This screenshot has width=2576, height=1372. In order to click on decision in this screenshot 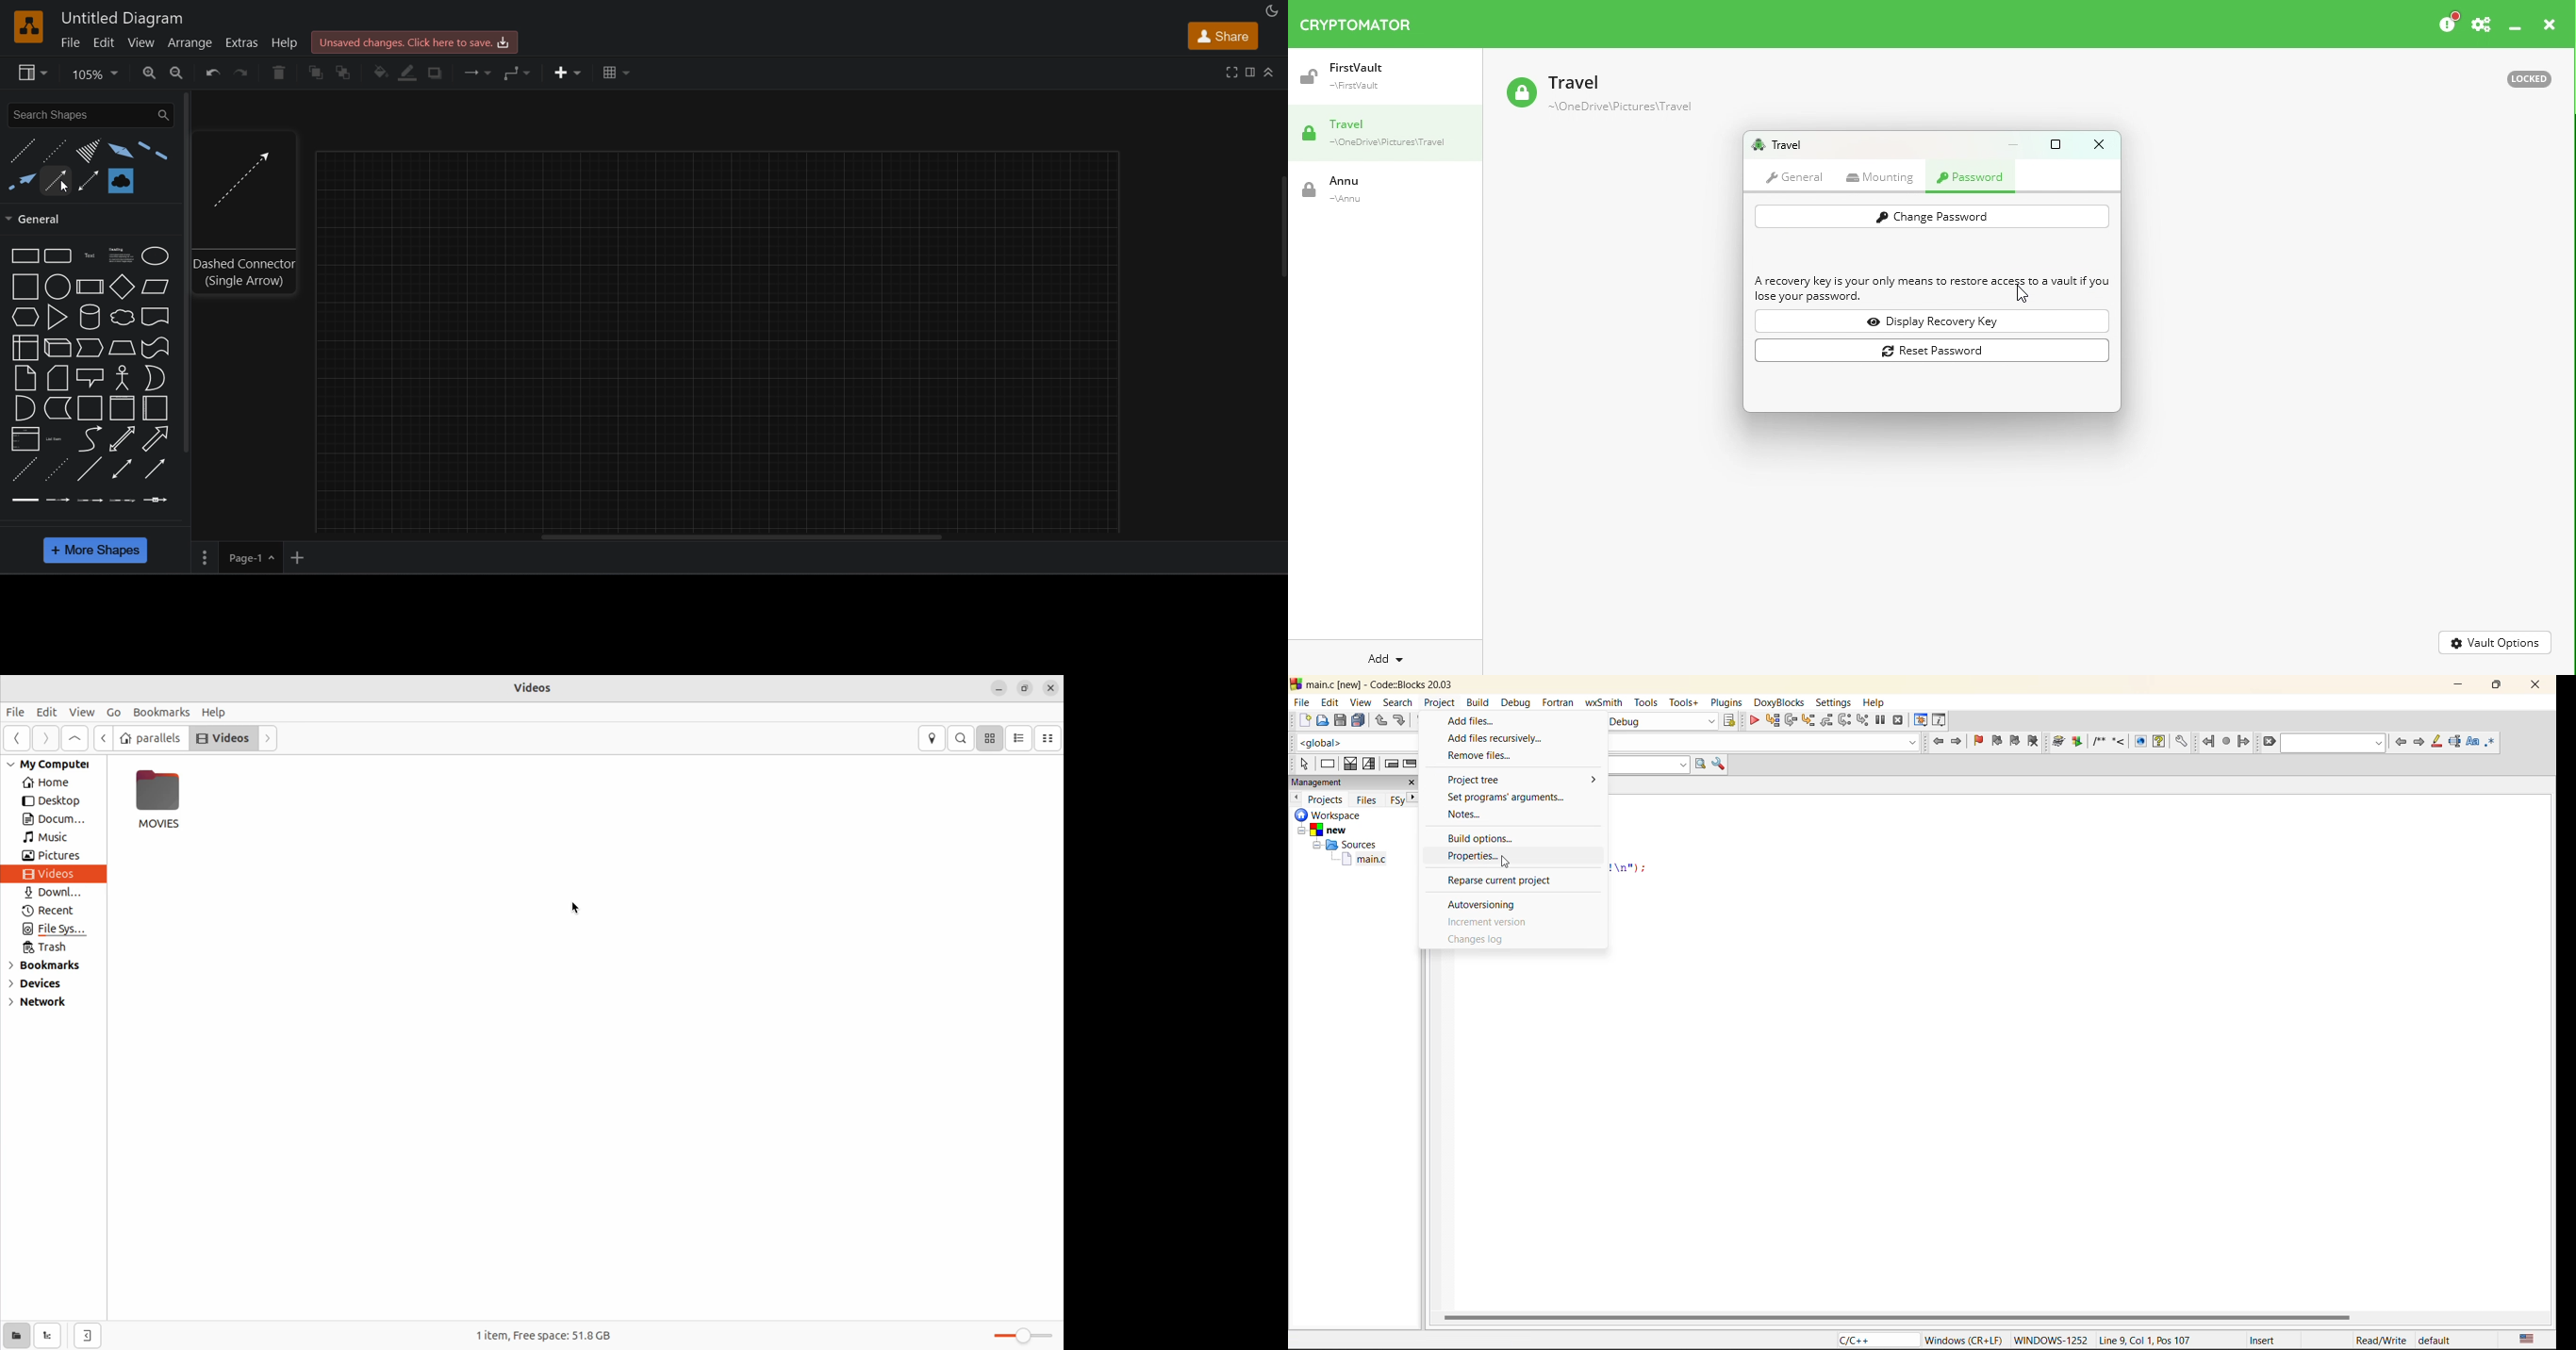, I will do `click(1350, 764)`.